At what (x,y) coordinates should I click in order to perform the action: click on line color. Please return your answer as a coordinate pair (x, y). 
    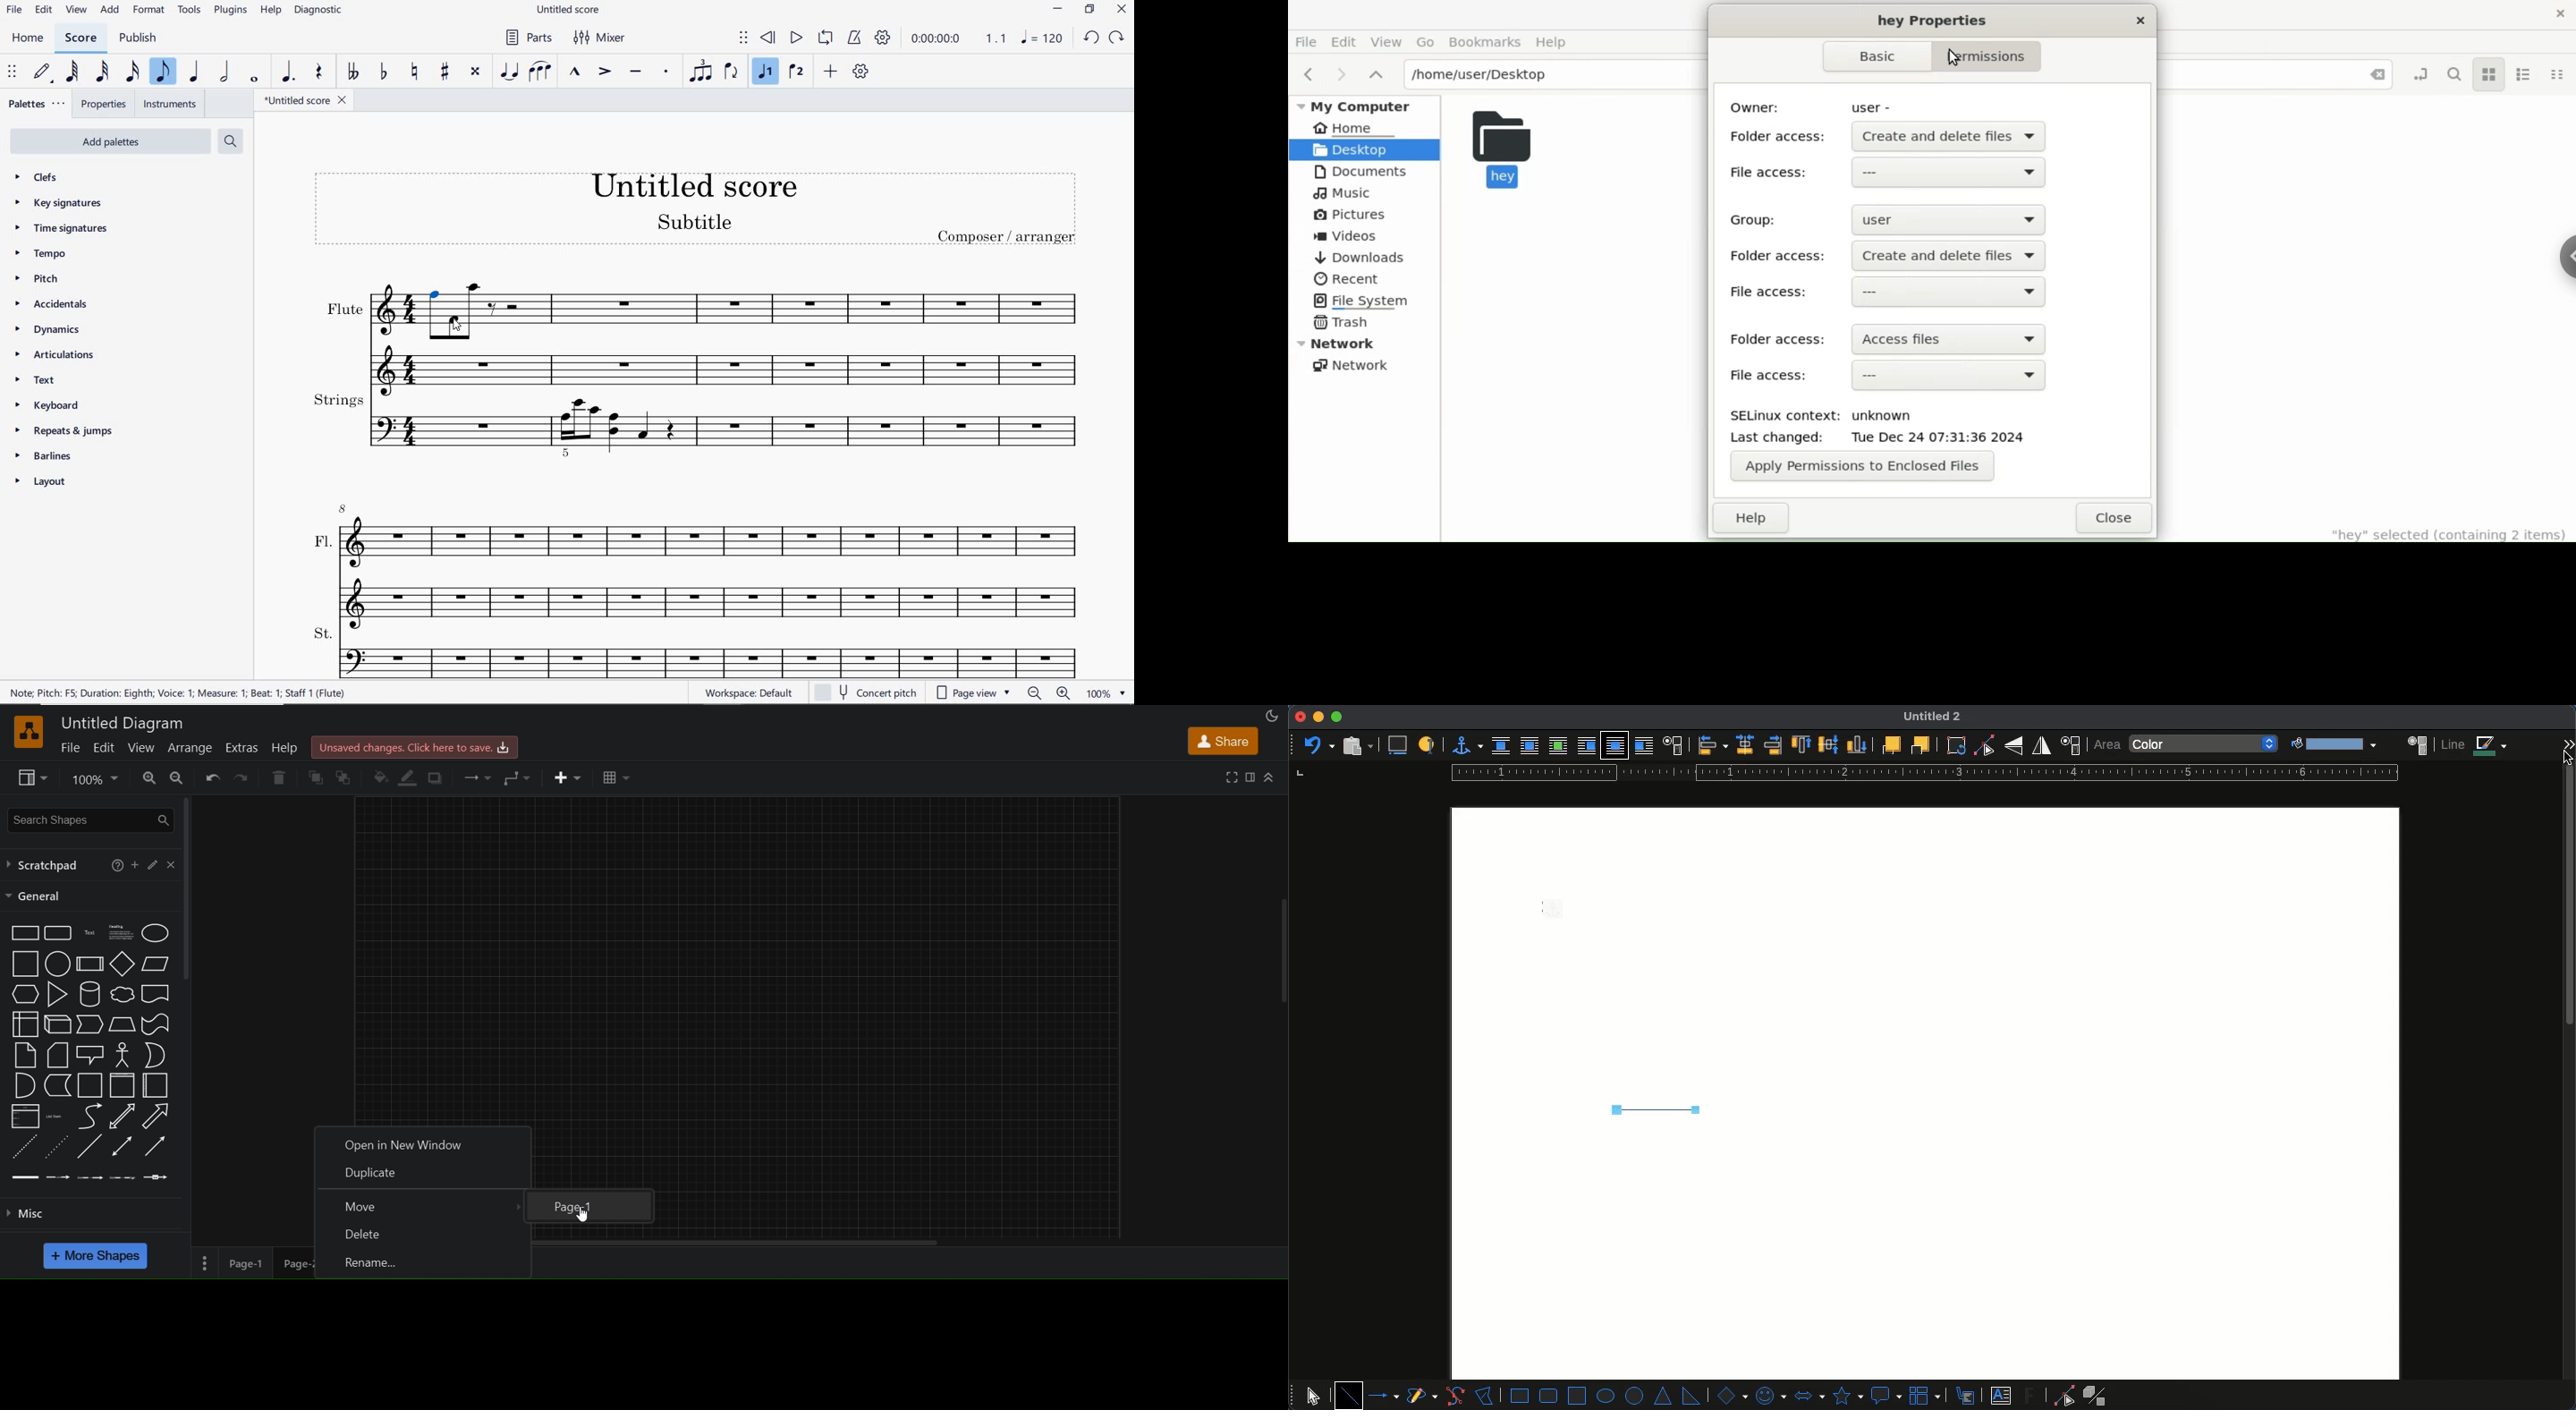
    Looking at the image, I should click on (2475, 745).